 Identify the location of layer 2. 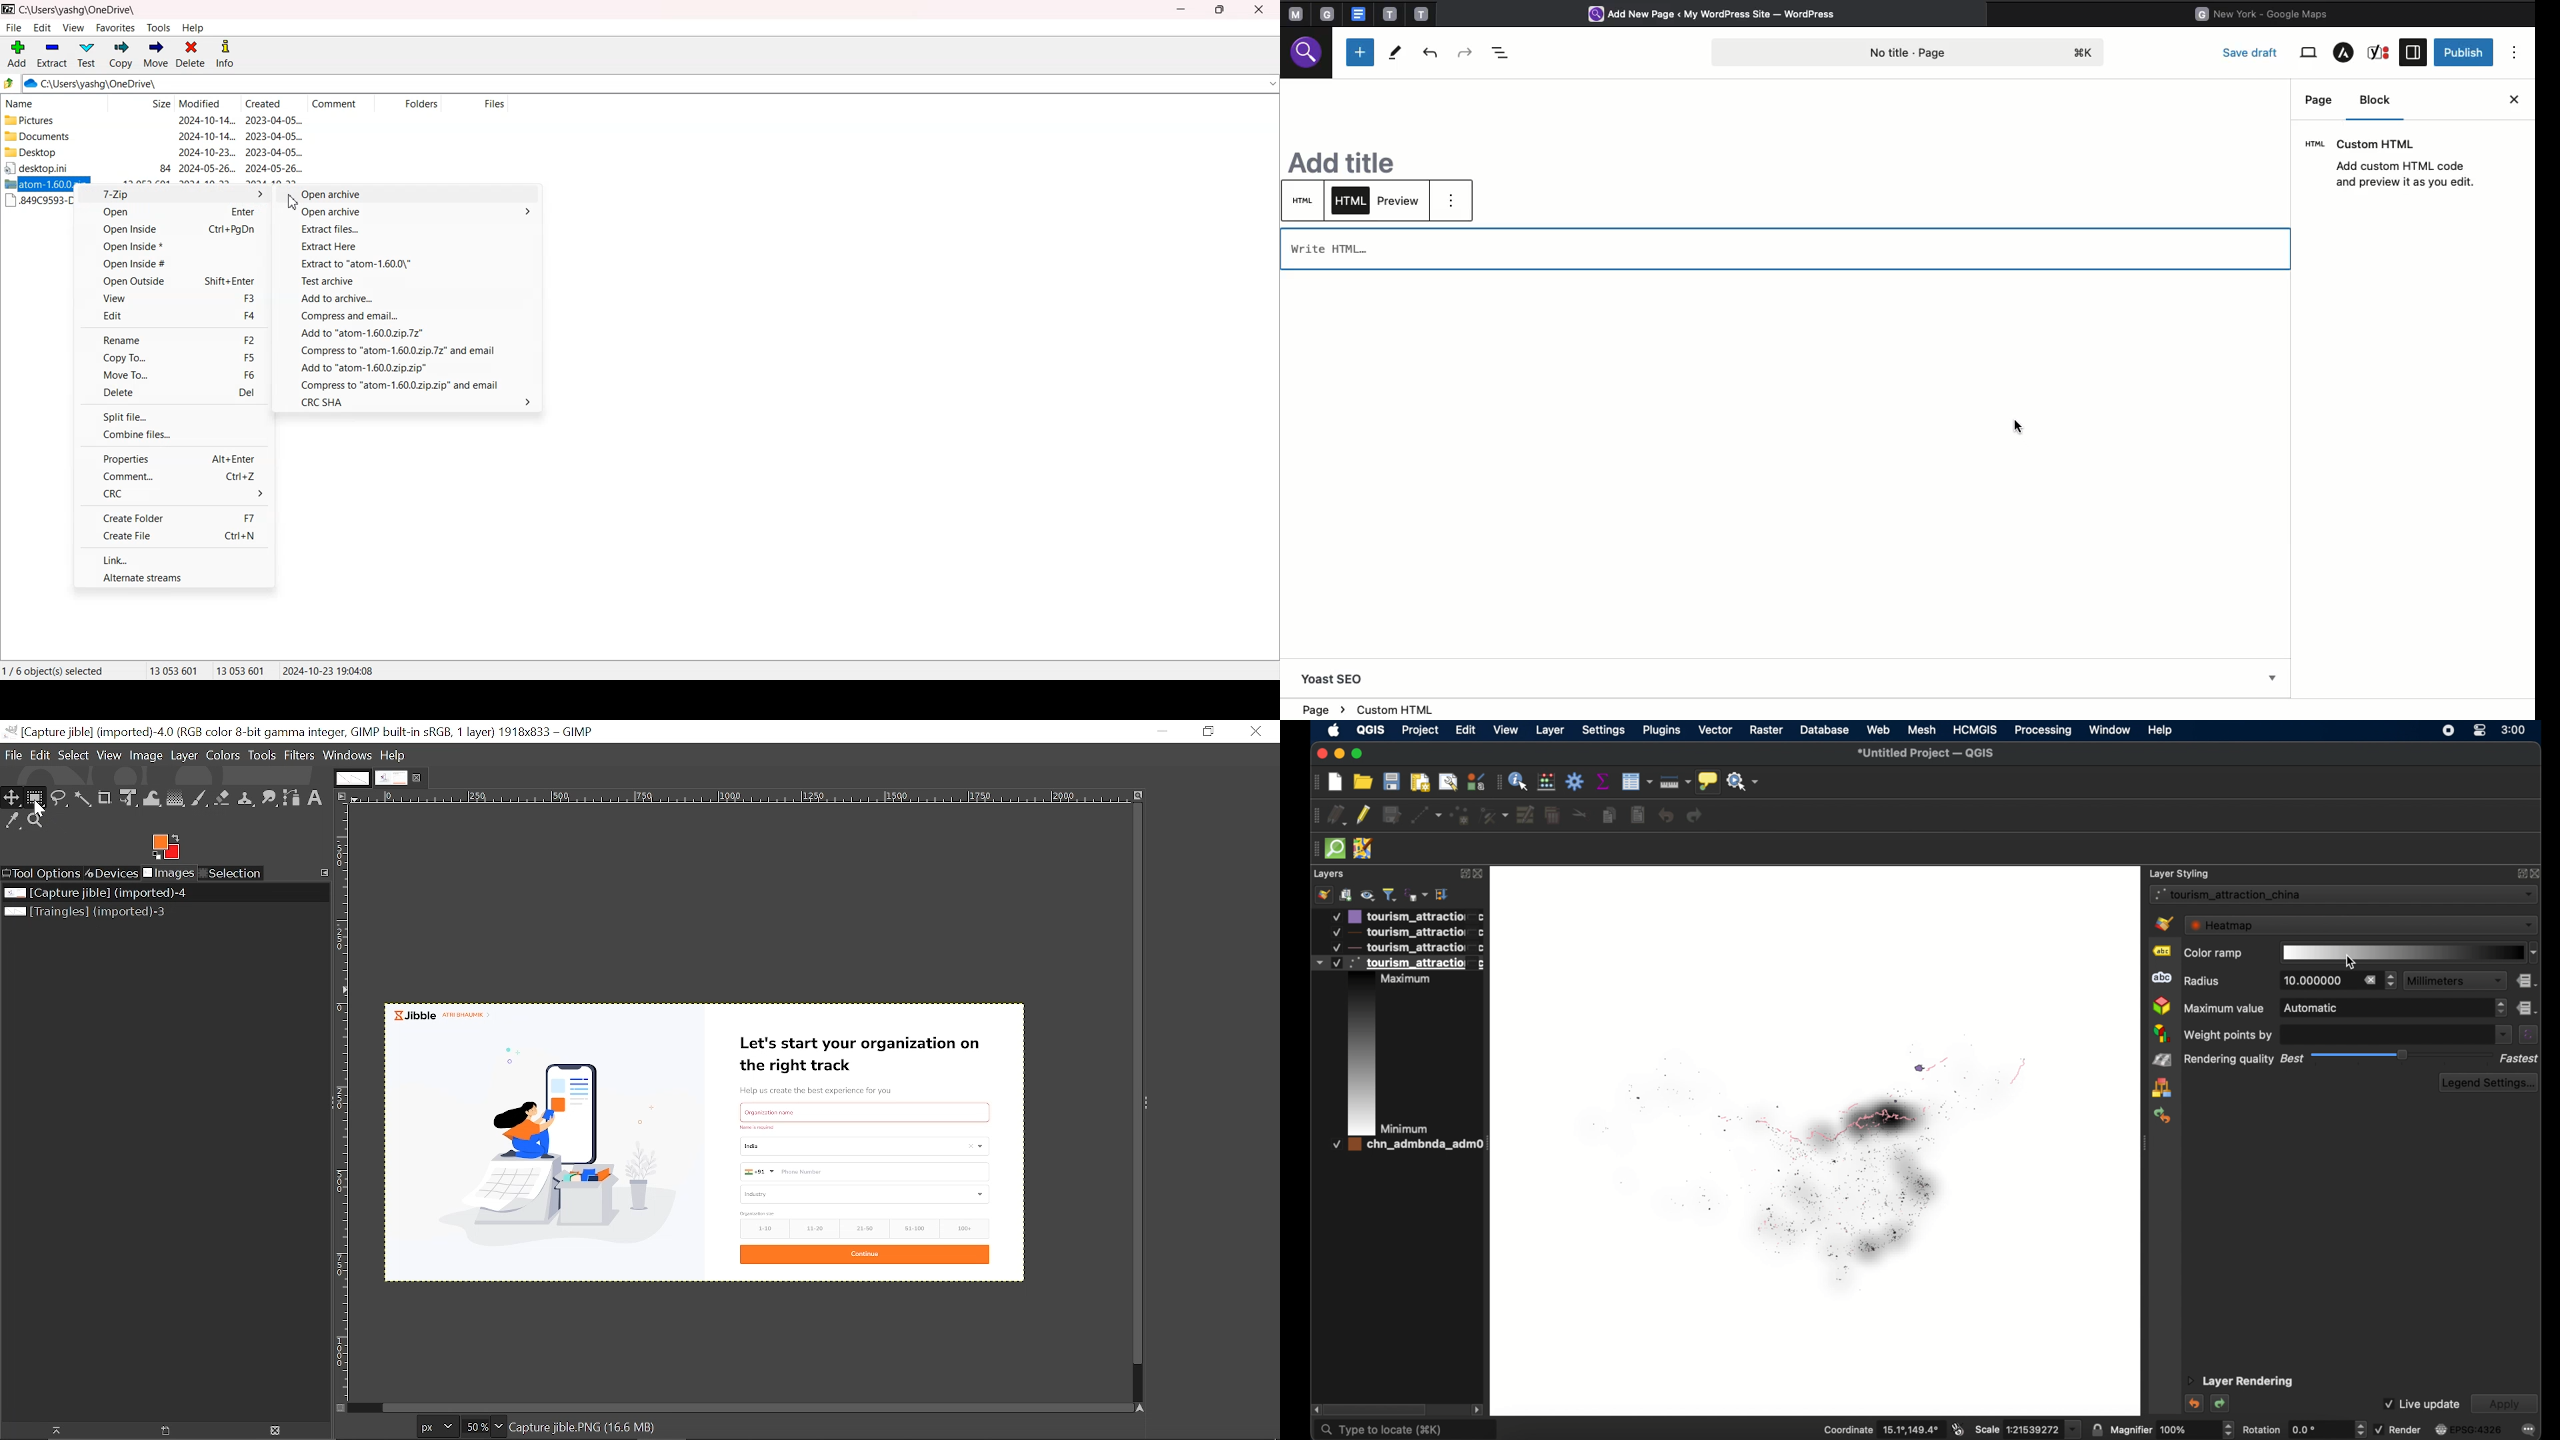
(1405, 932).